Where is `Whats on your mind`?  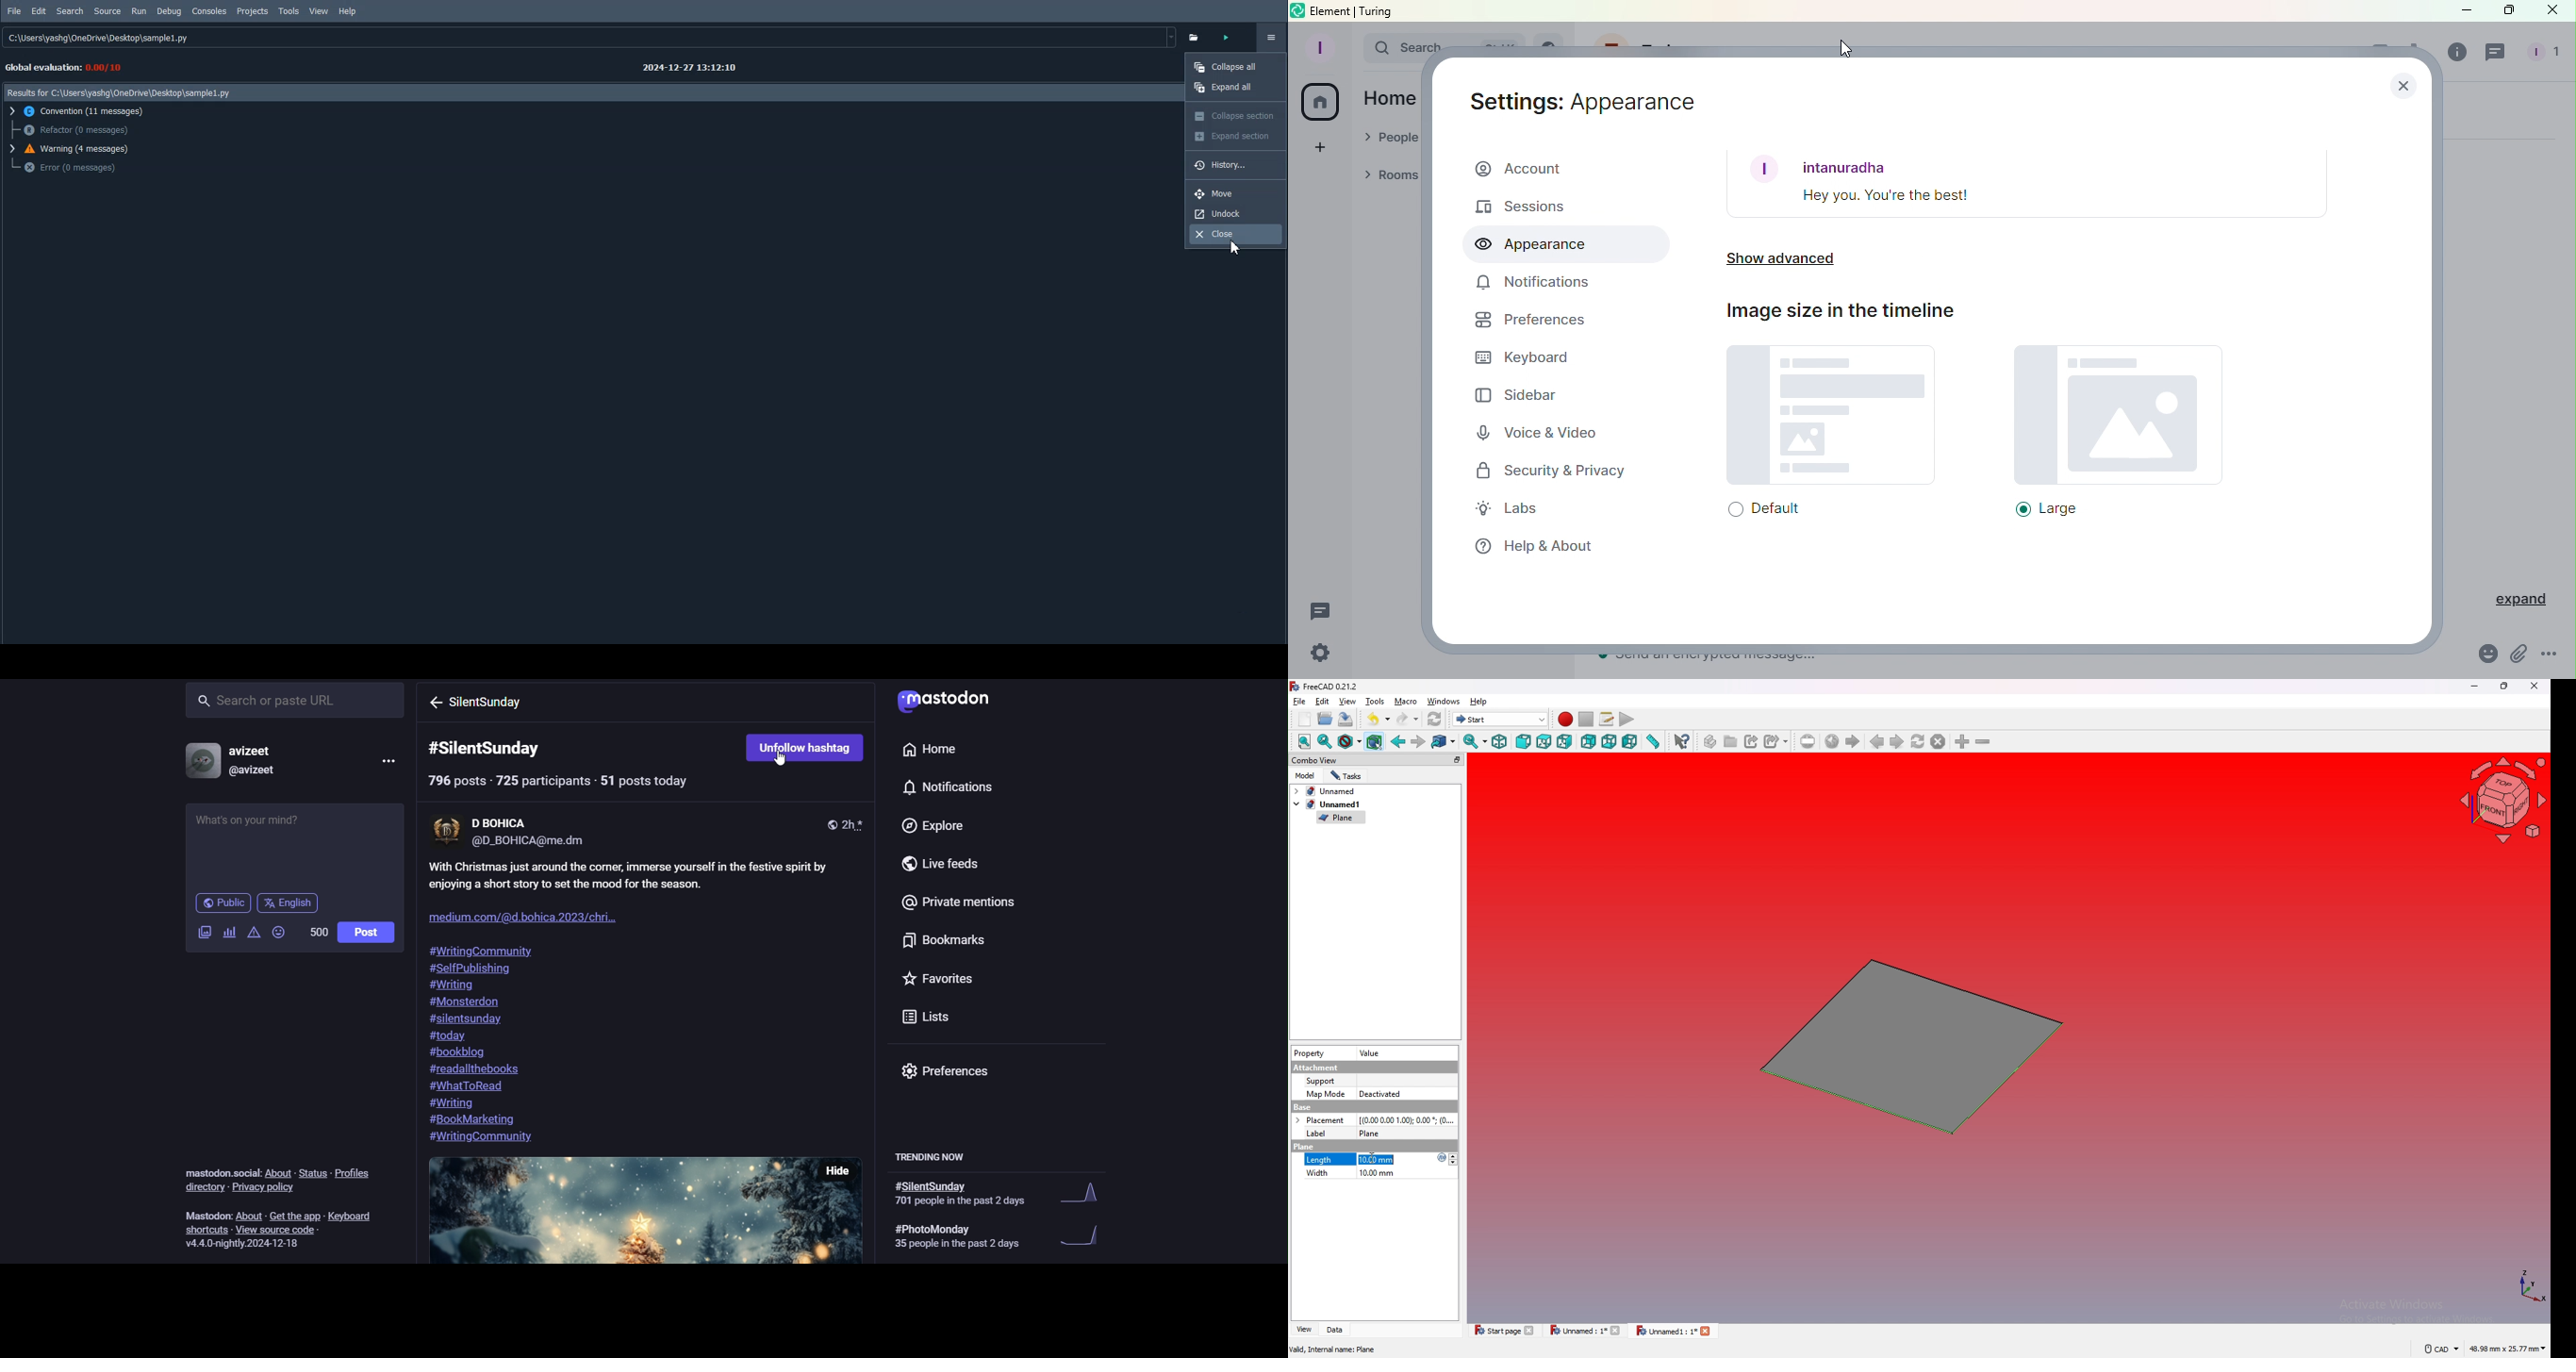
Whats on your mind is located at coordinates (295, 846).